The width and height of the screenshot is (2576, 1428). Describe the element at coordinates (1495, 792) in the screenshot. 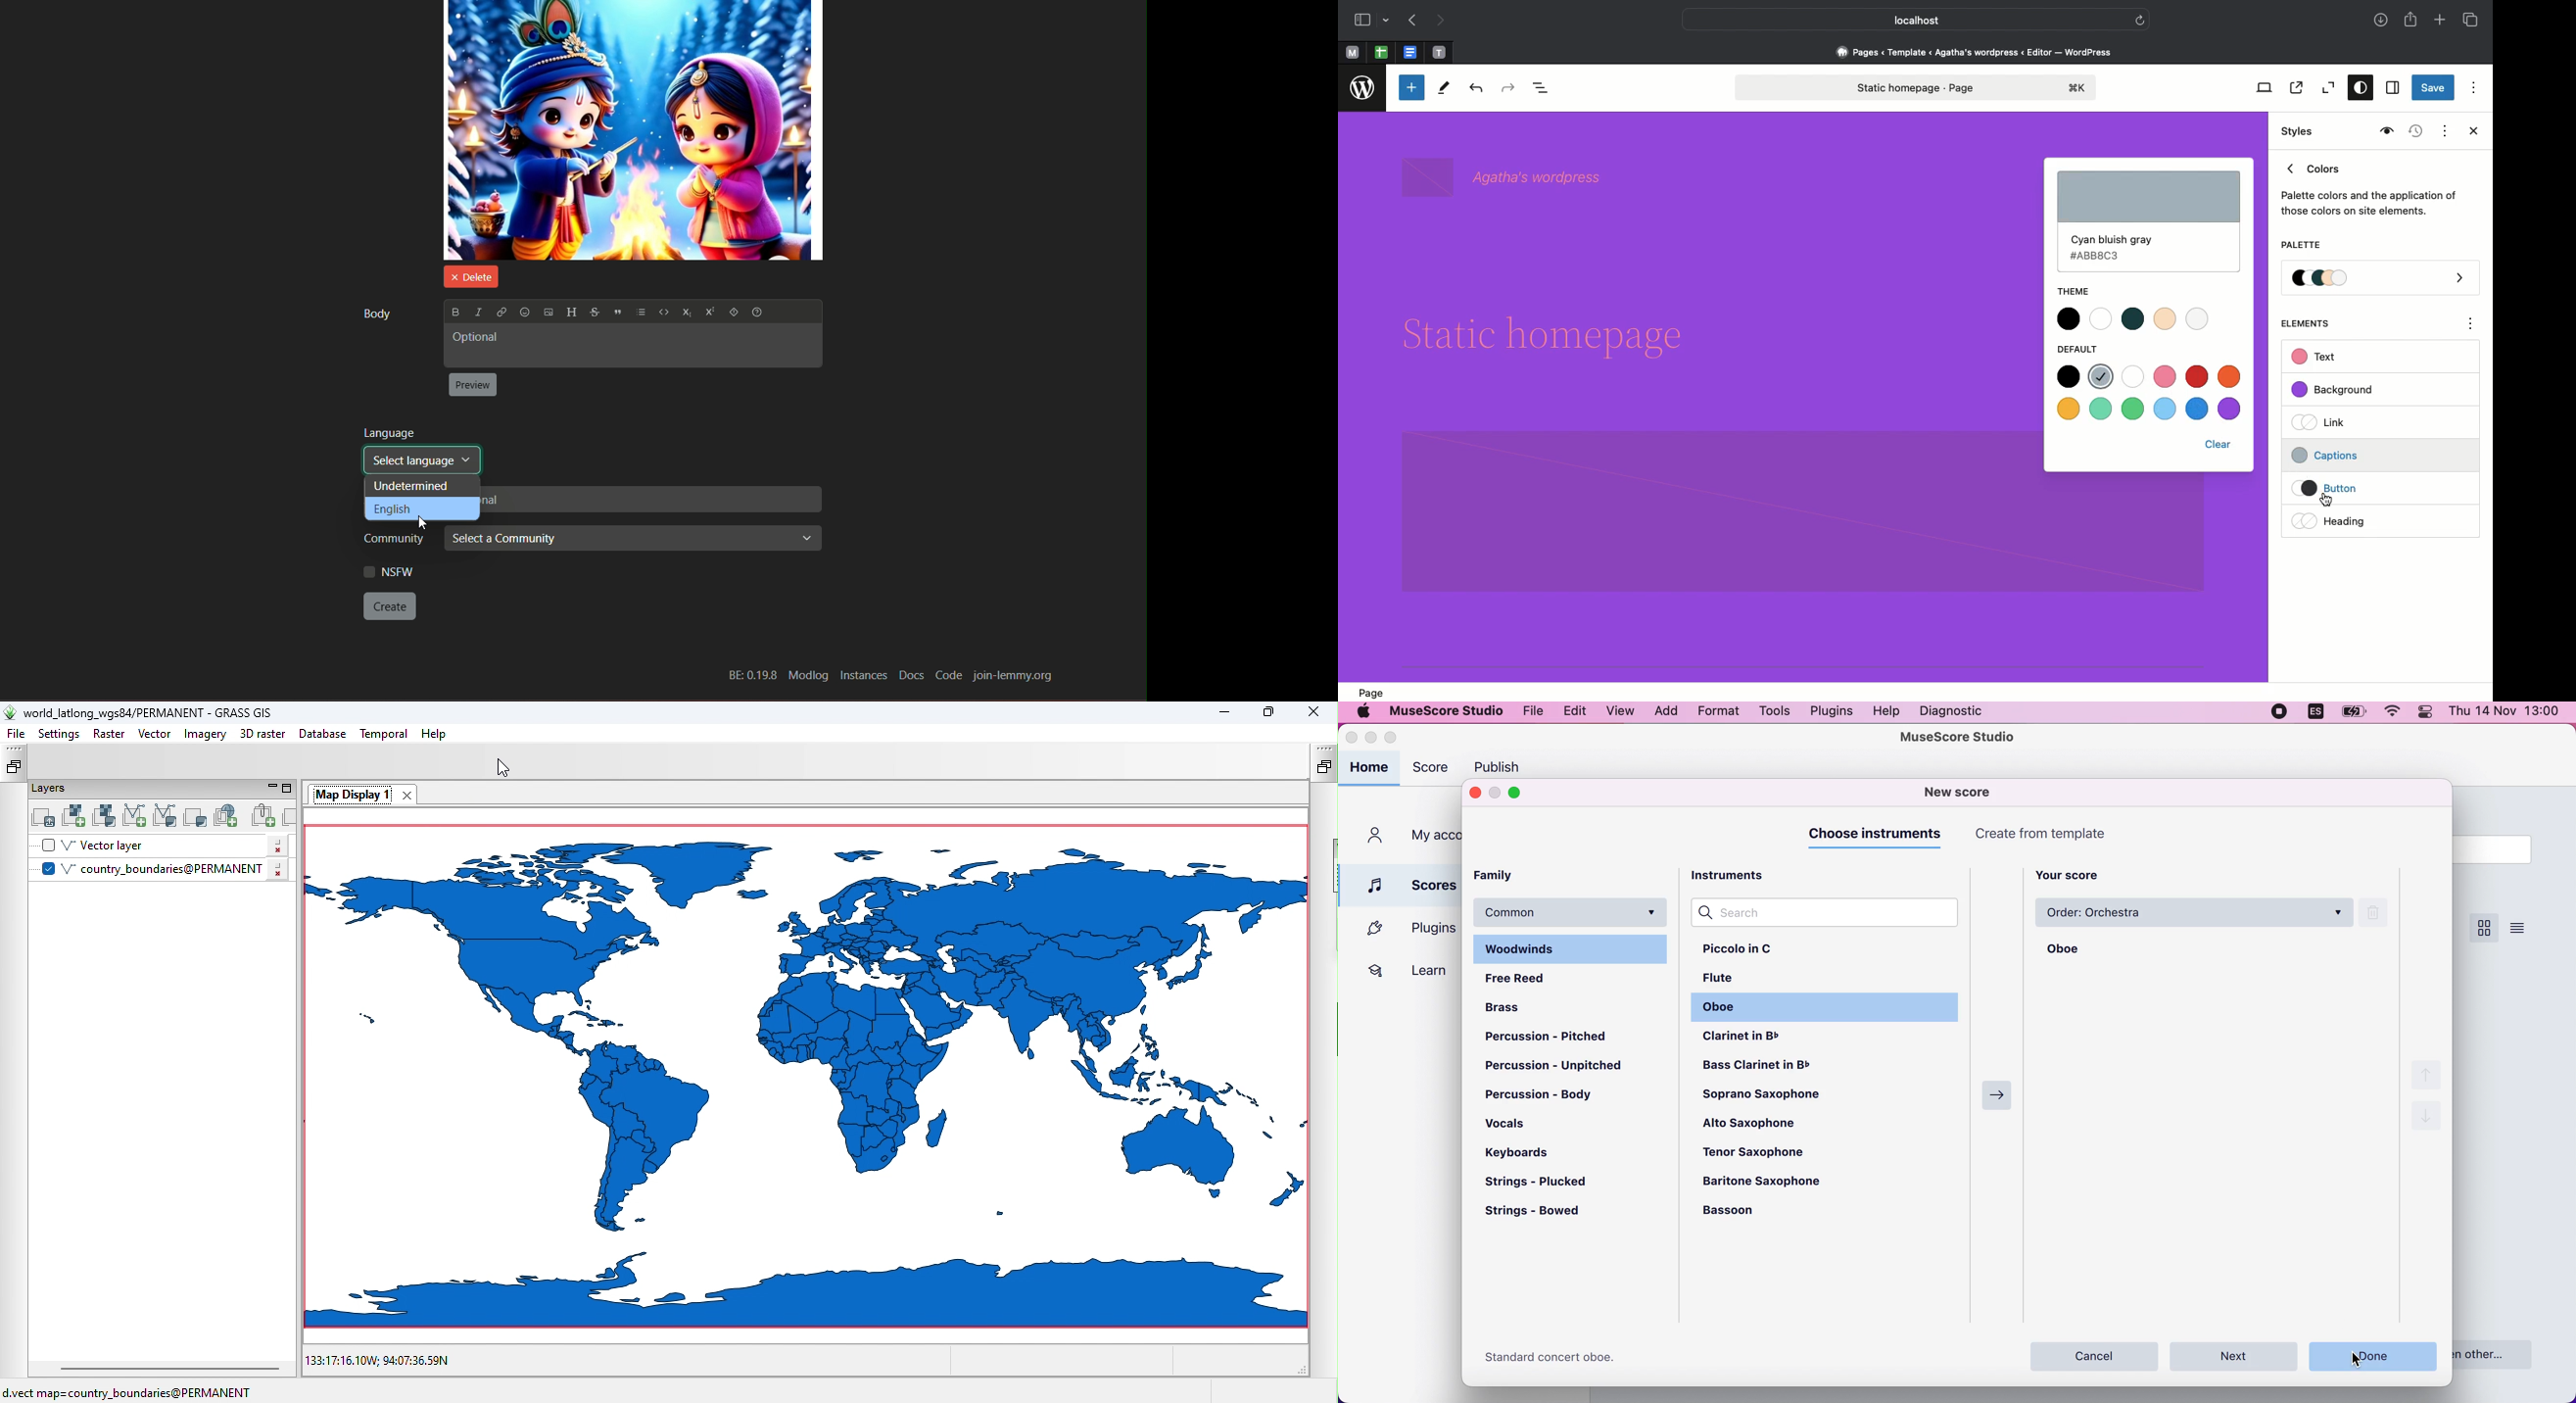

I see `minimize` at that location.